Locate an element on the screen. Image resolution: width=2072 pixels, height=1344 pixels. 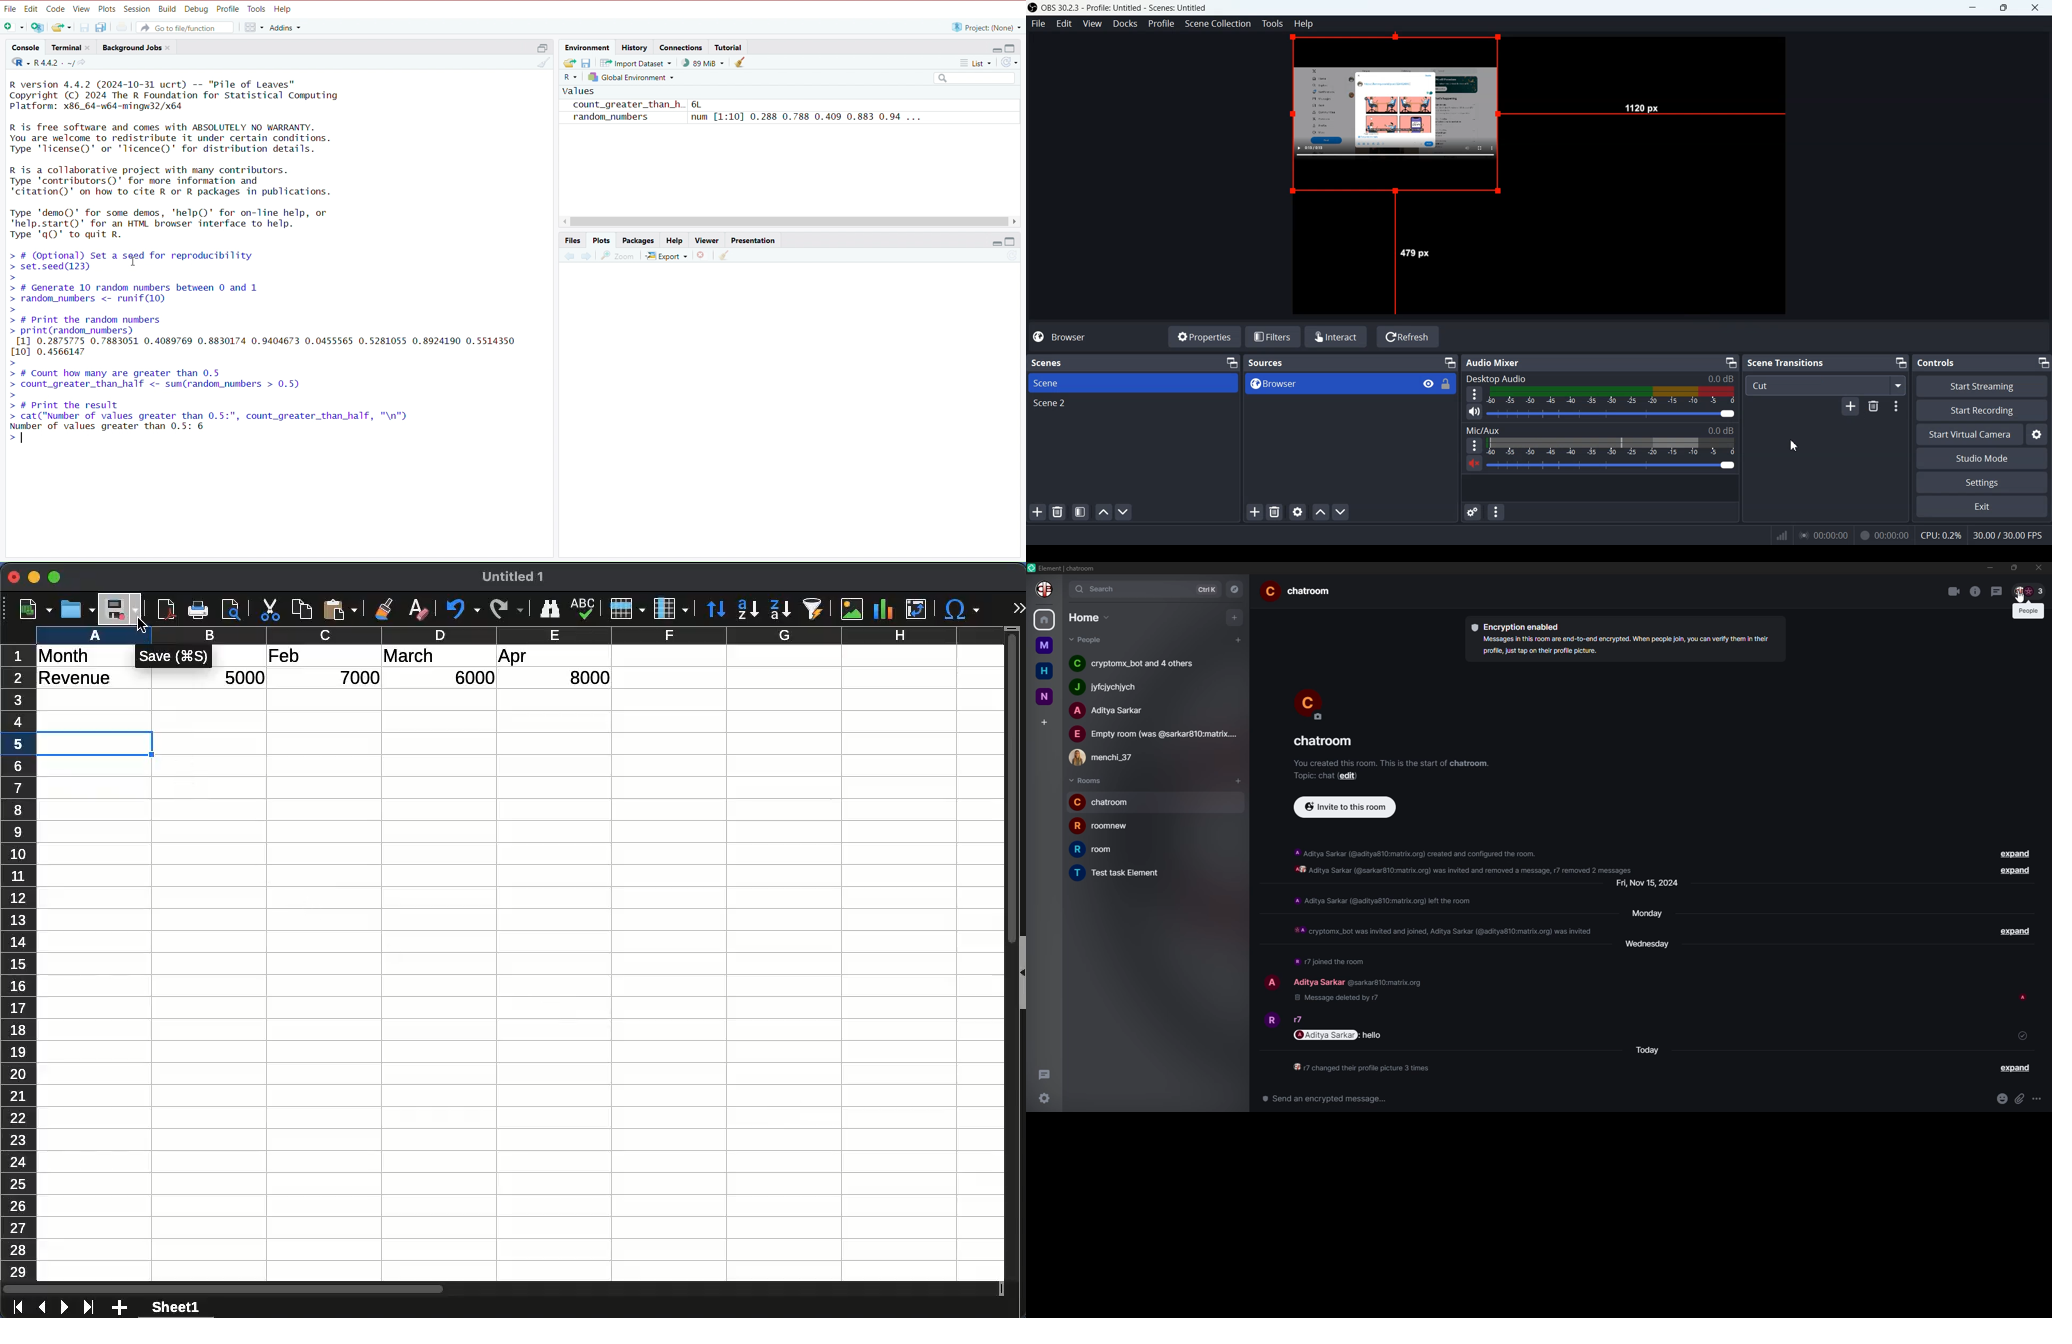
Volume Indicator is located at coordinates (1610, 447).